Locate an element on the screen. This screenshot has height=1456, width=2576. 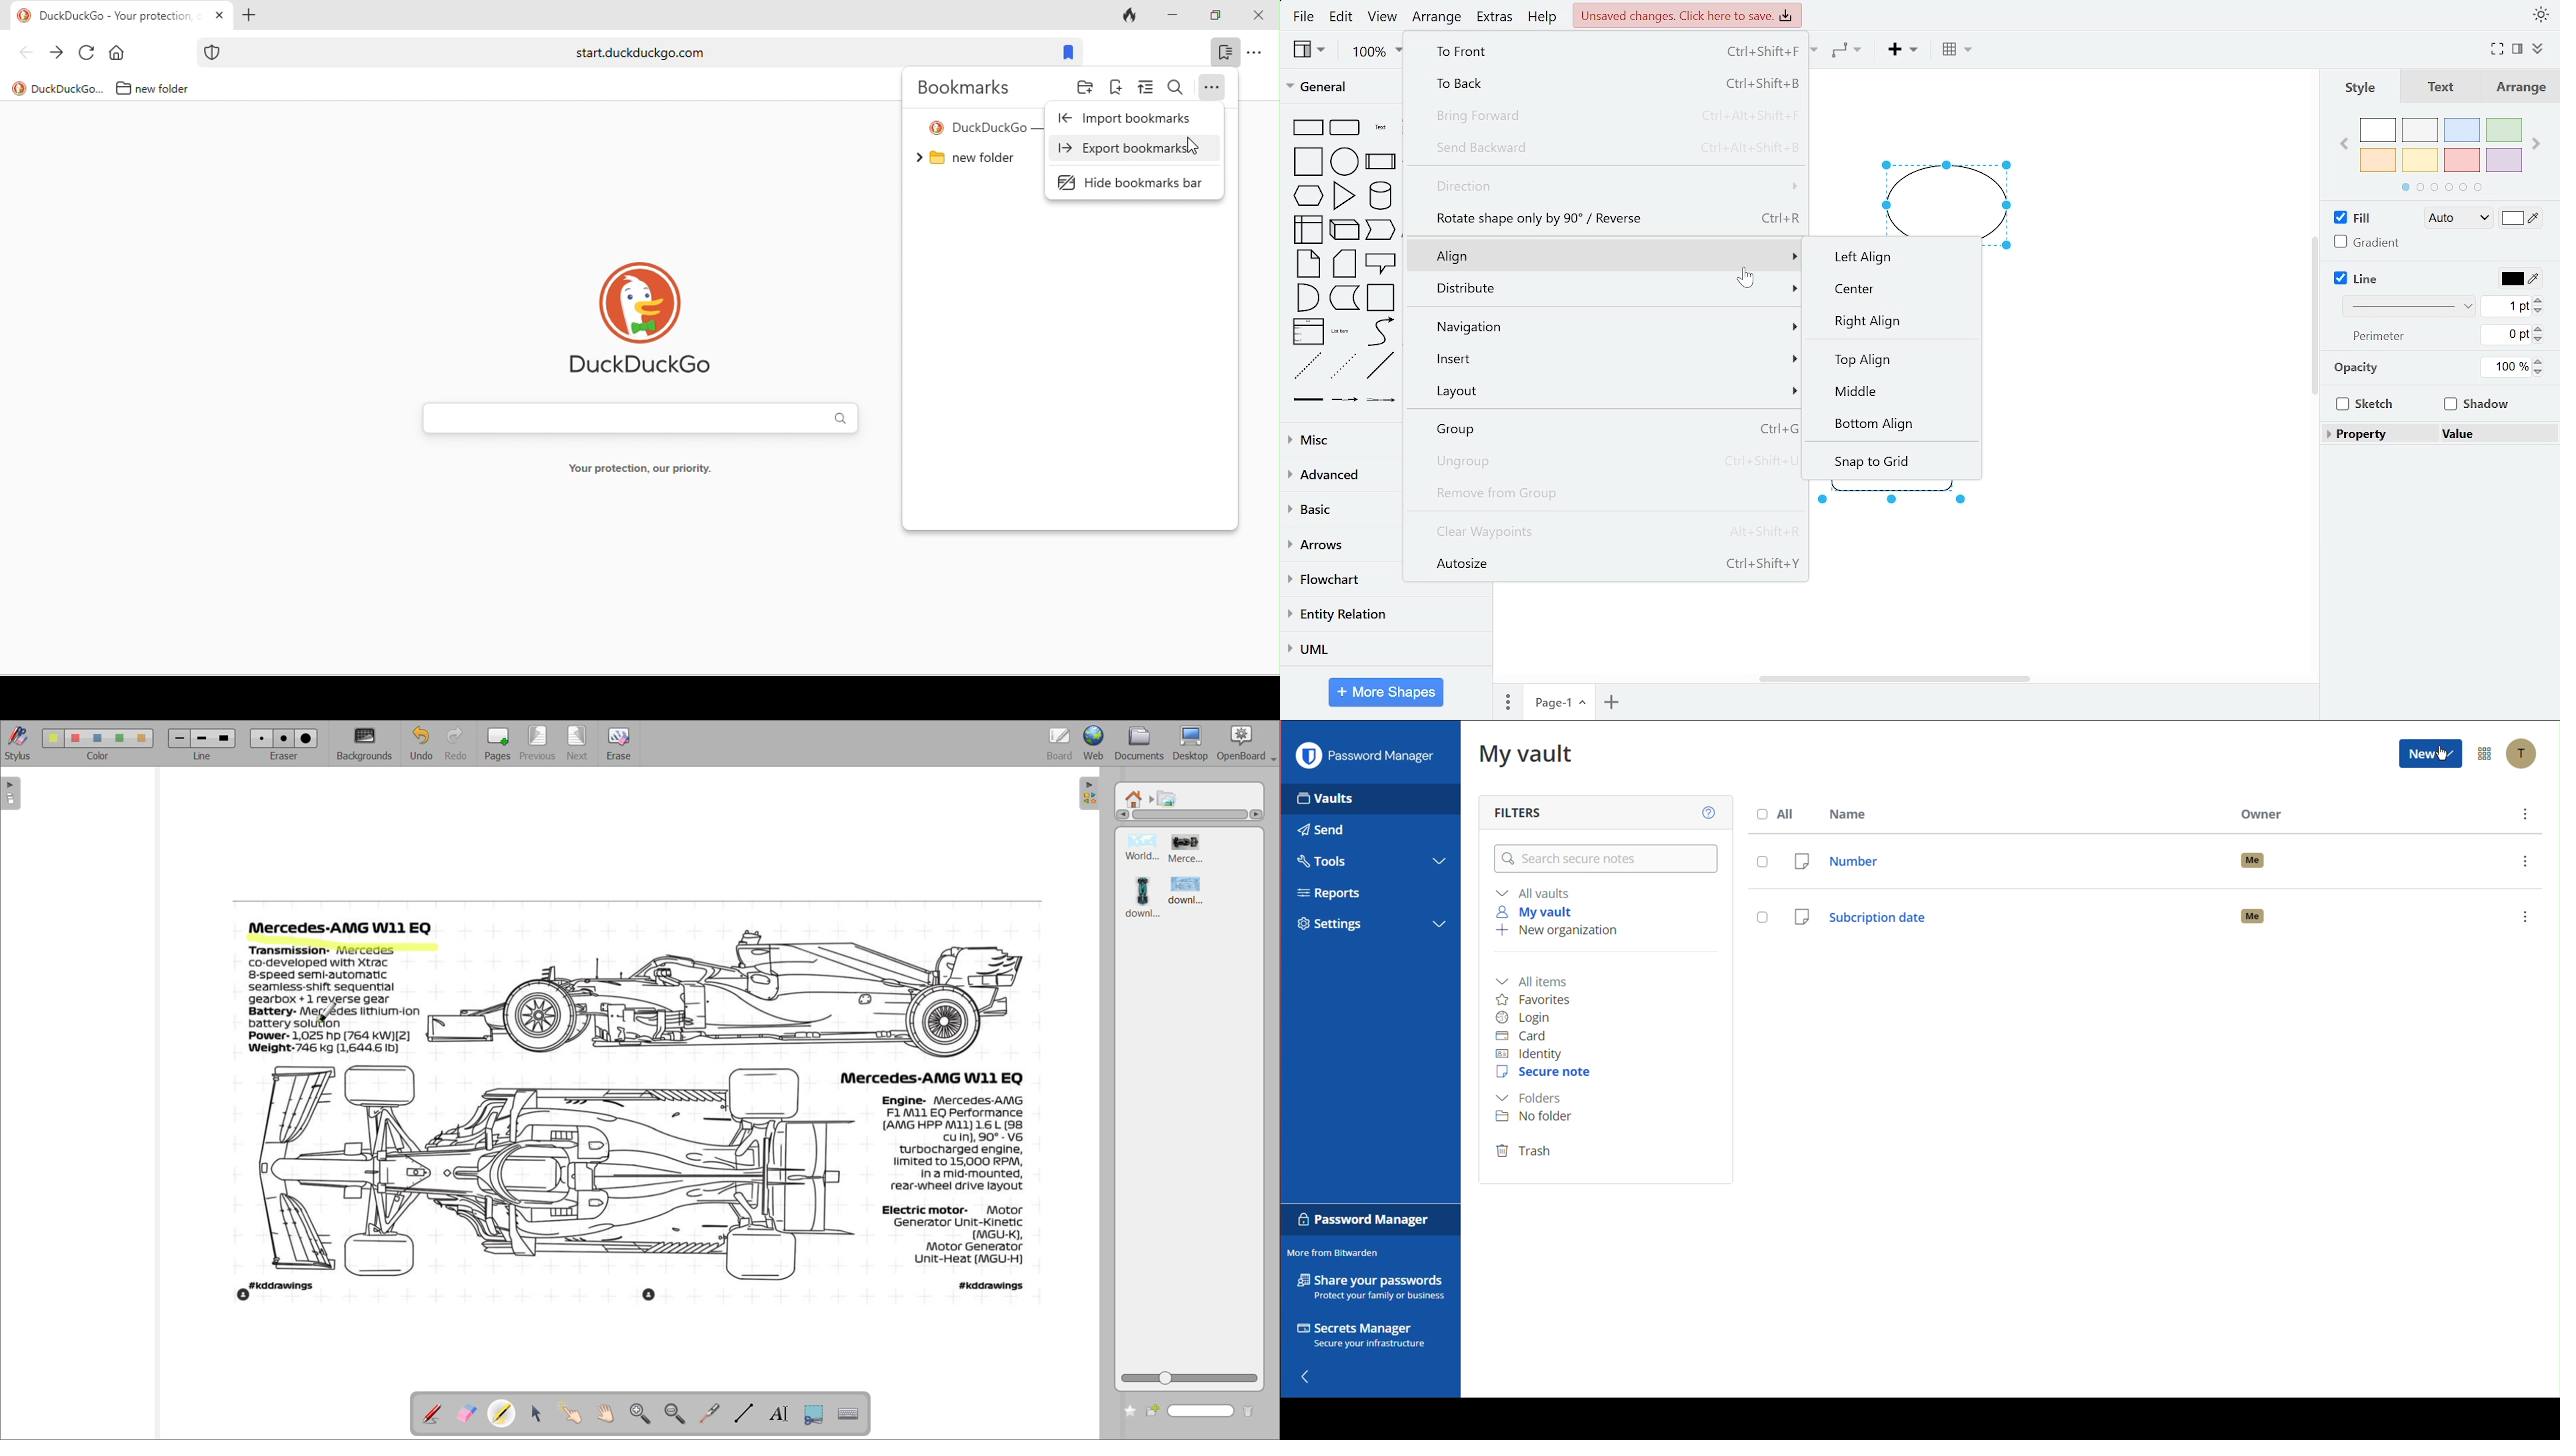
pages is located at coordinates (1505, 702).